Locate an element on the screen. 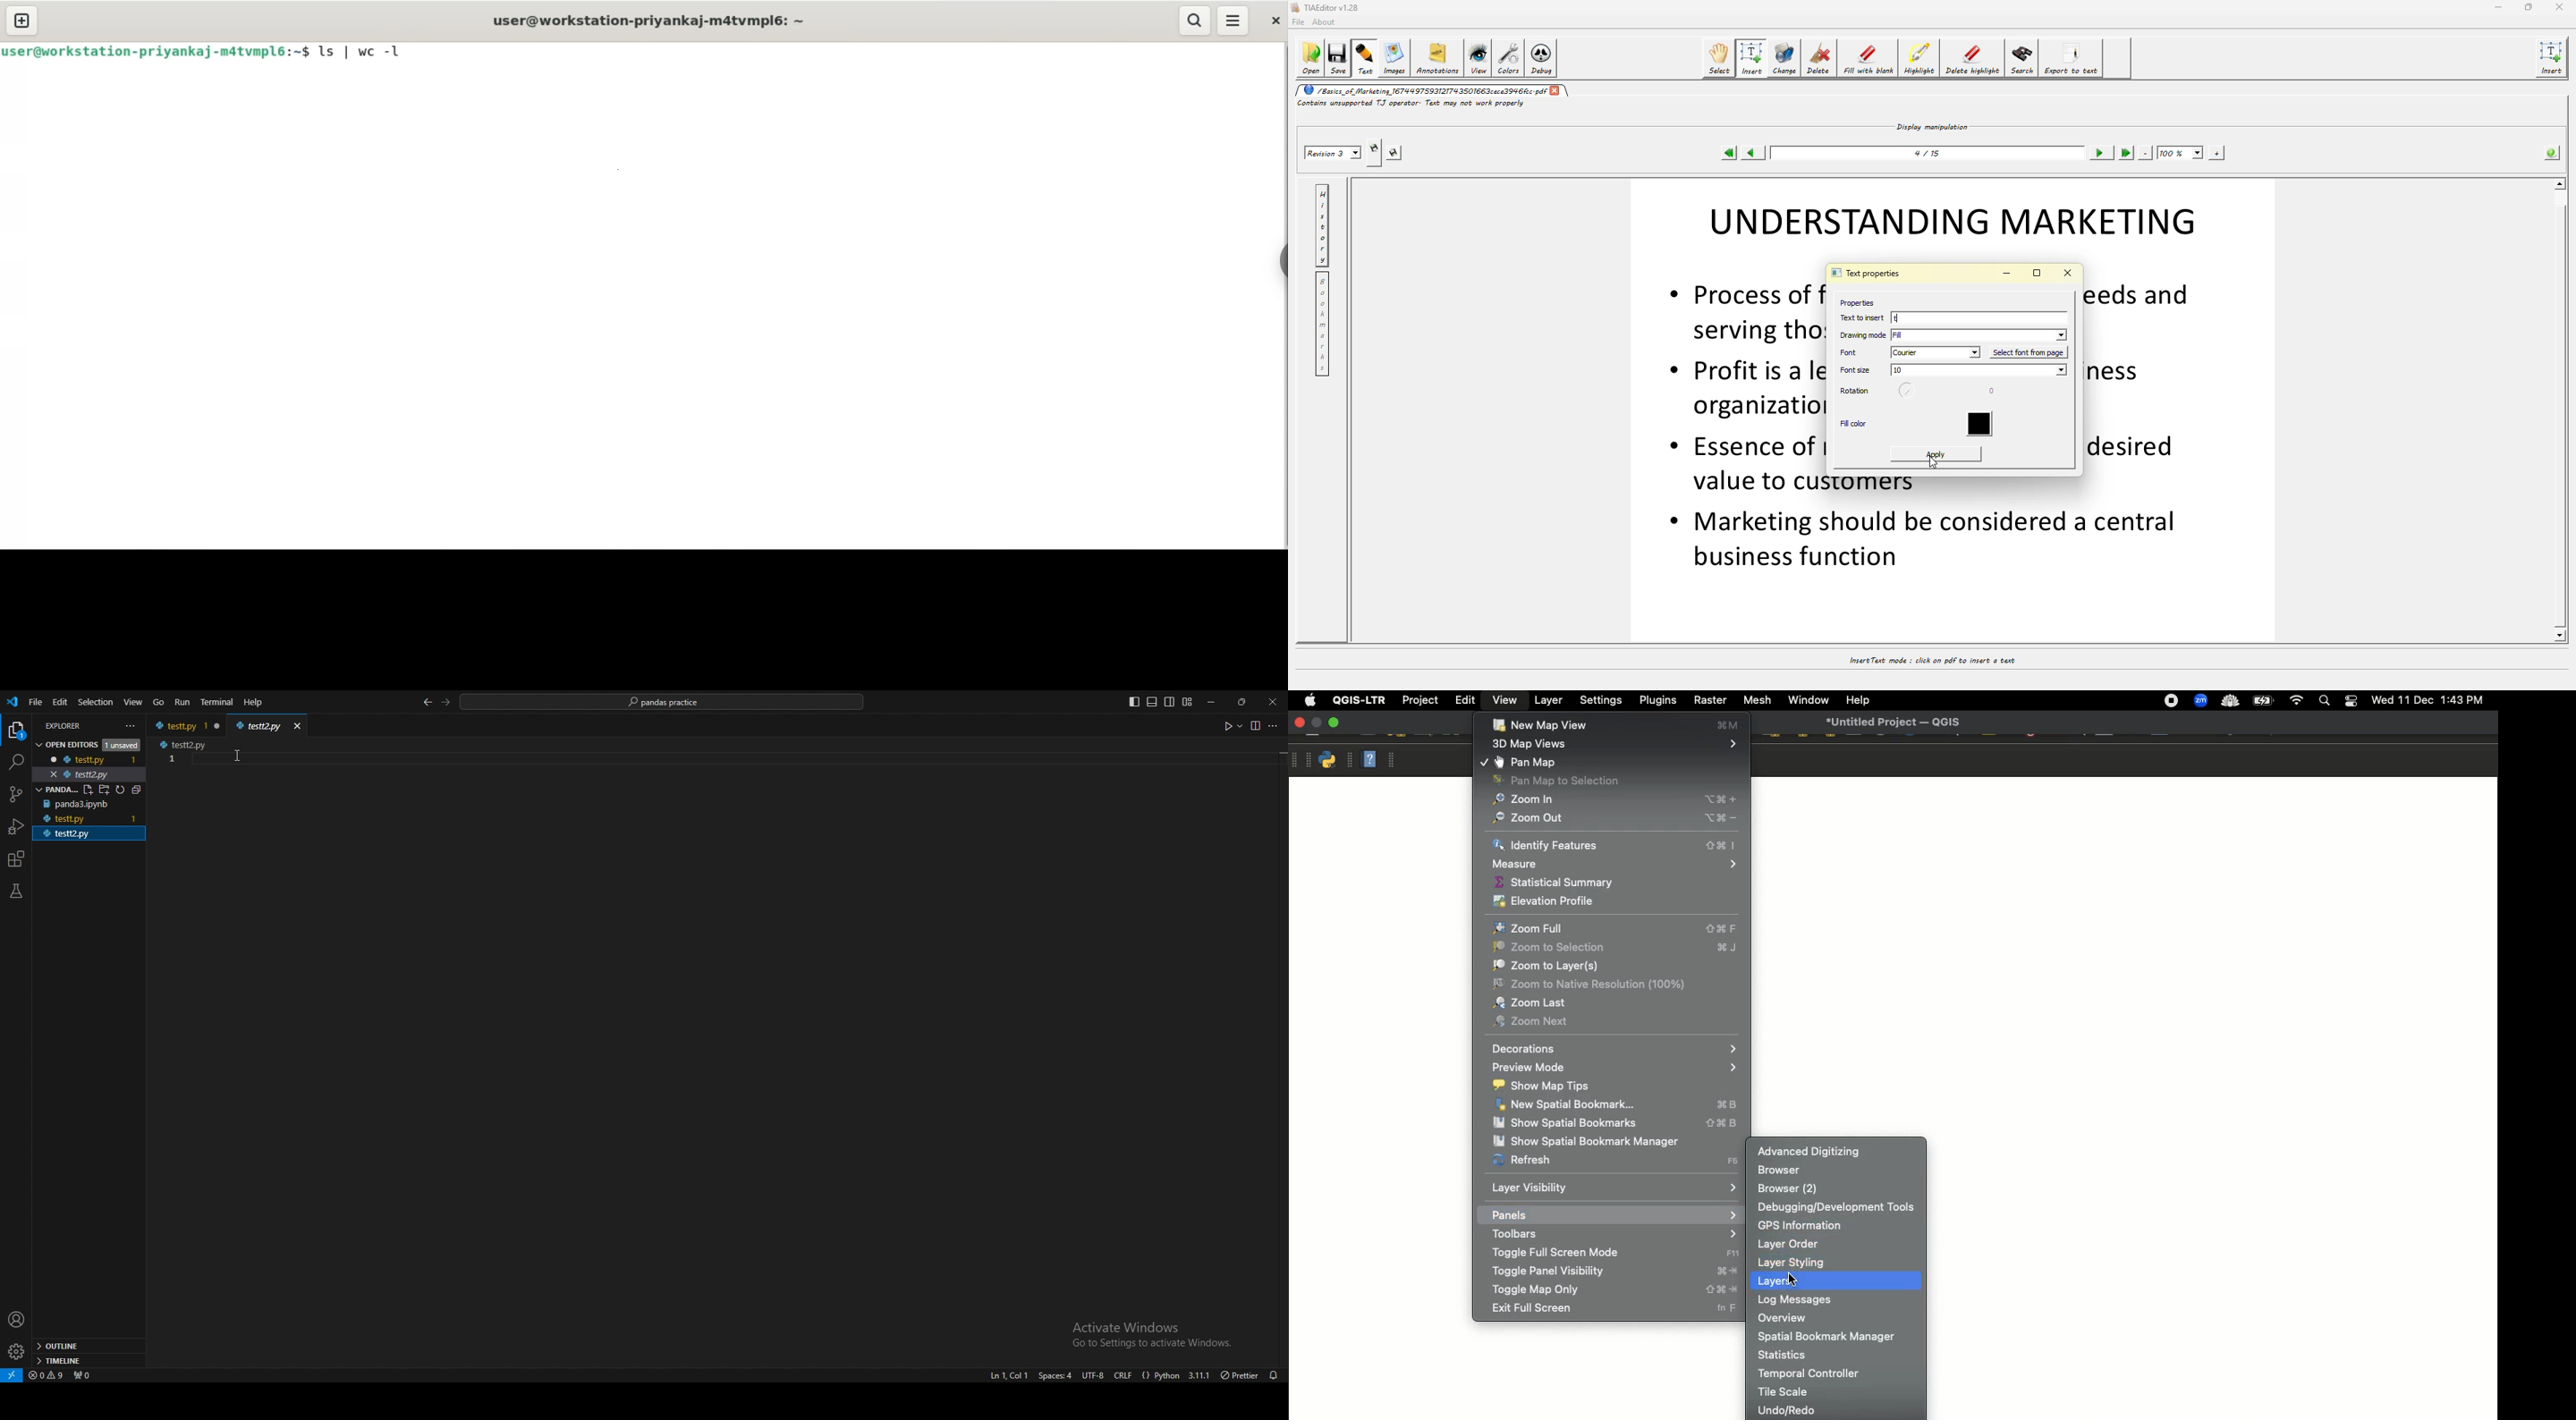 This screenshot has width=2576, height=1428. toggle secondary side bar is located at coordinates (1170, 702).